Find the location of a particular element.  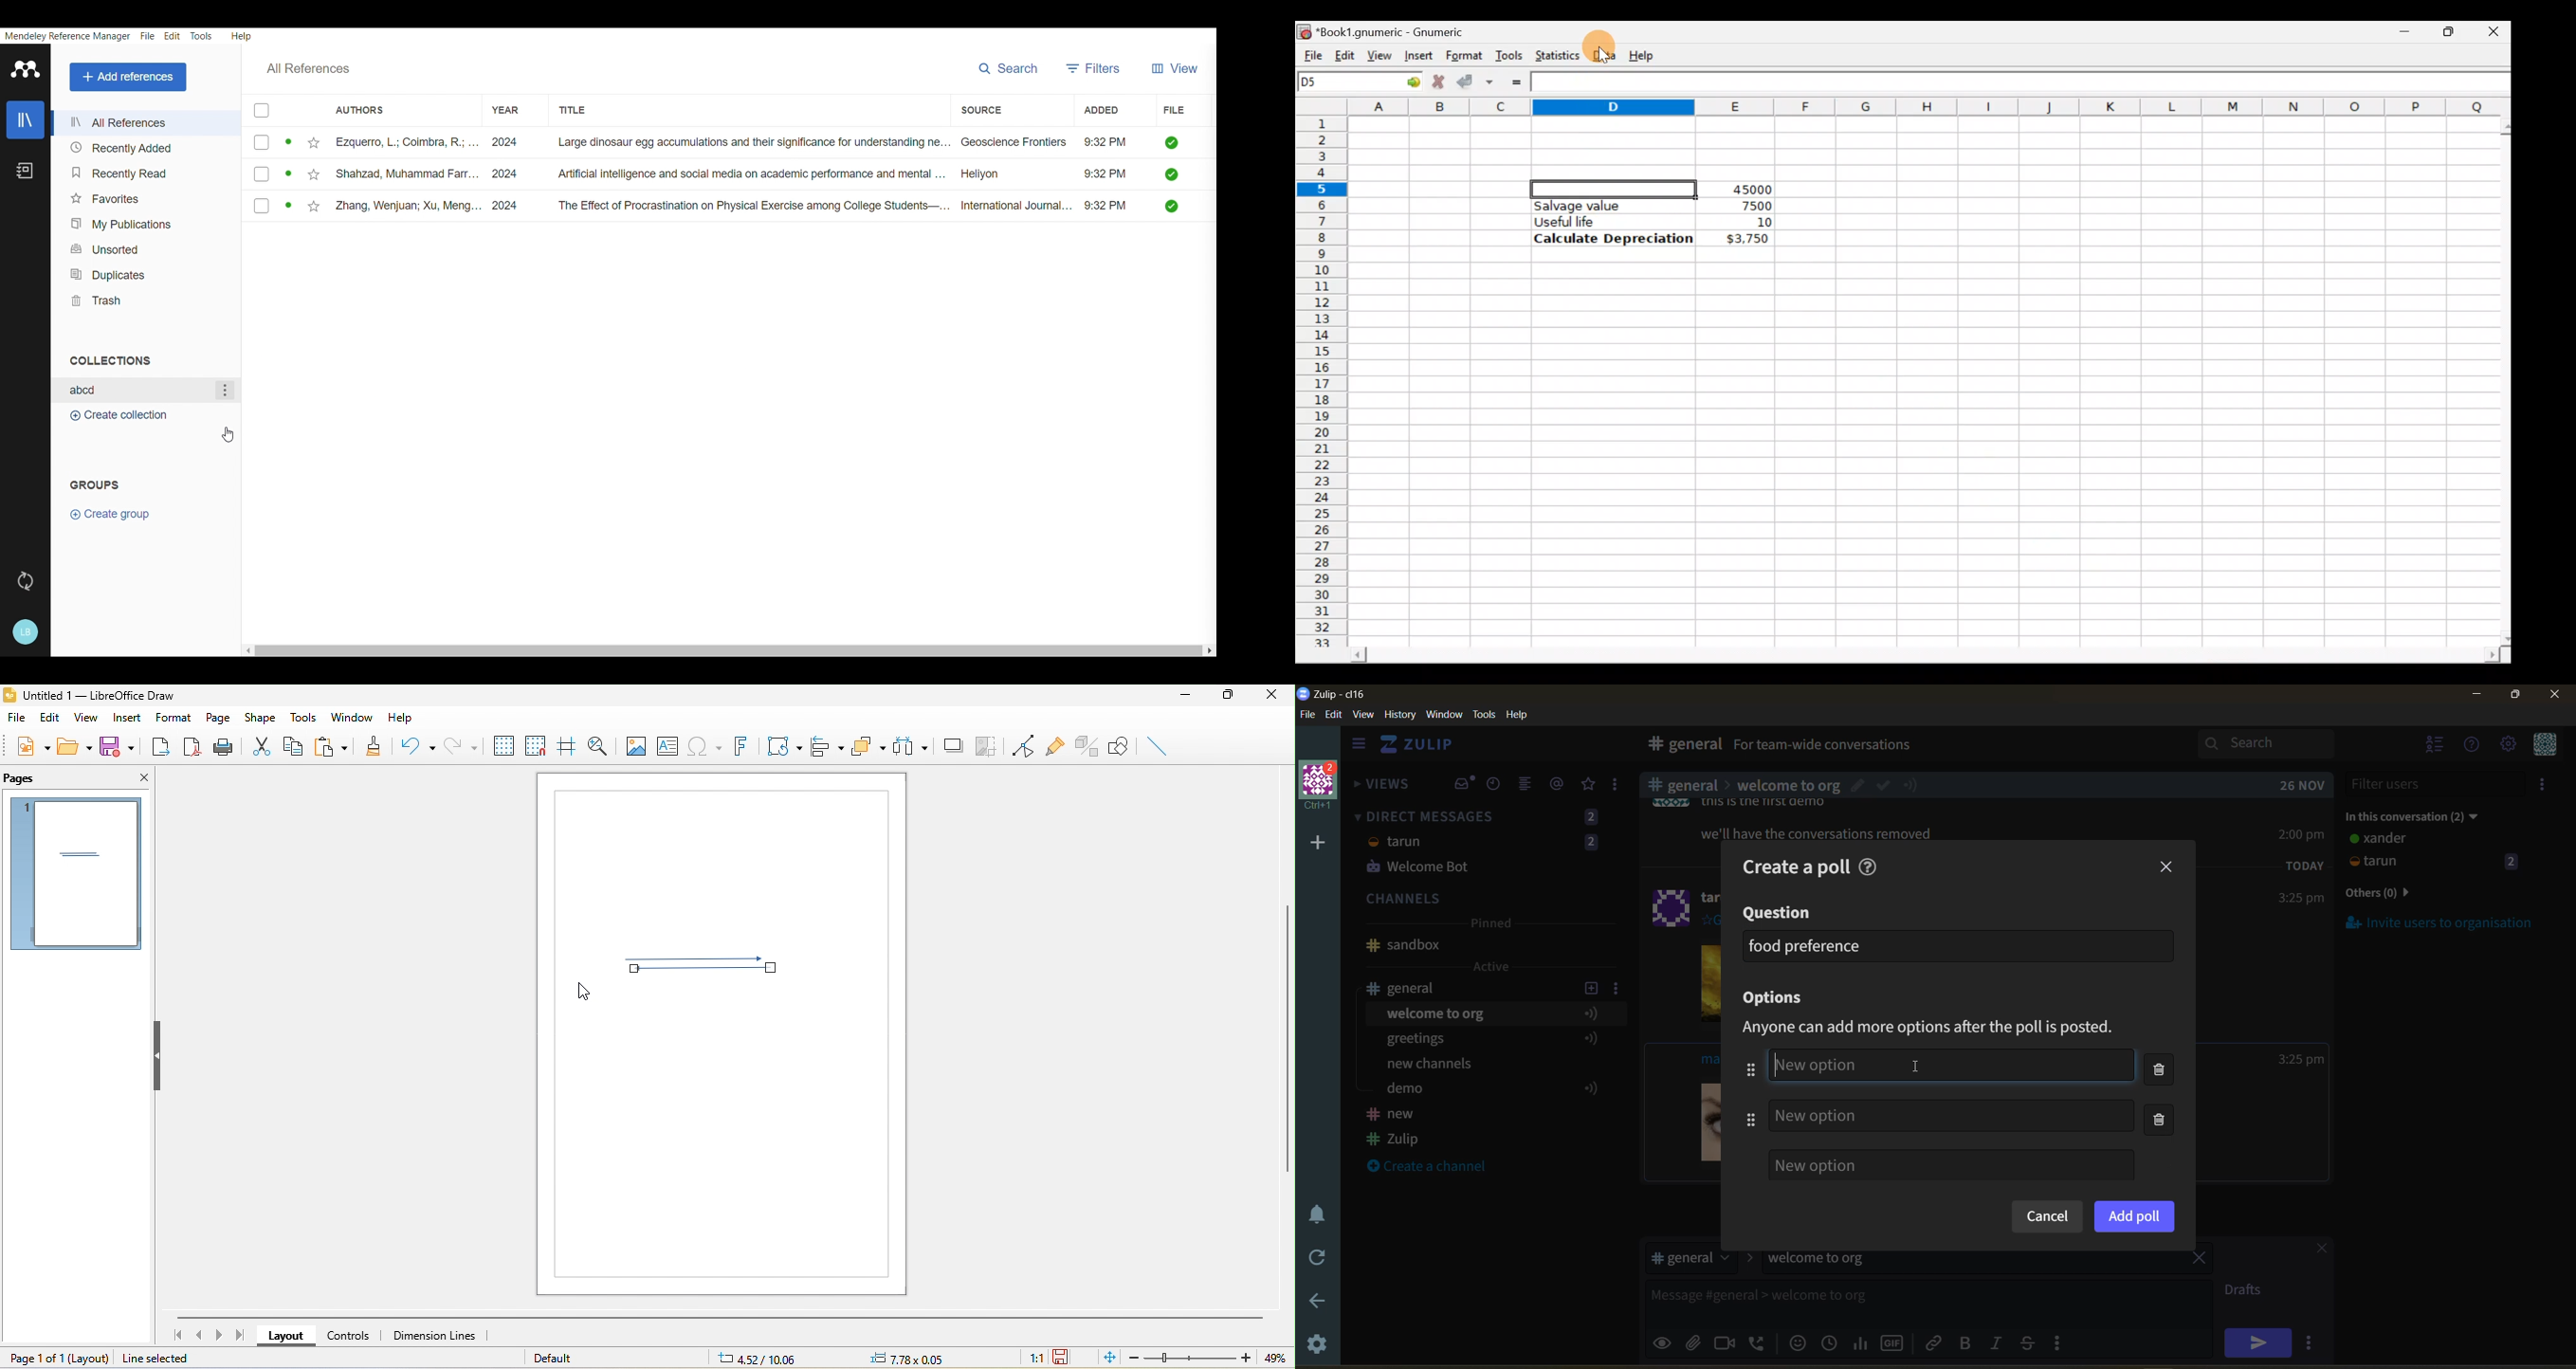

Create group is located at coordinates (110, 512).